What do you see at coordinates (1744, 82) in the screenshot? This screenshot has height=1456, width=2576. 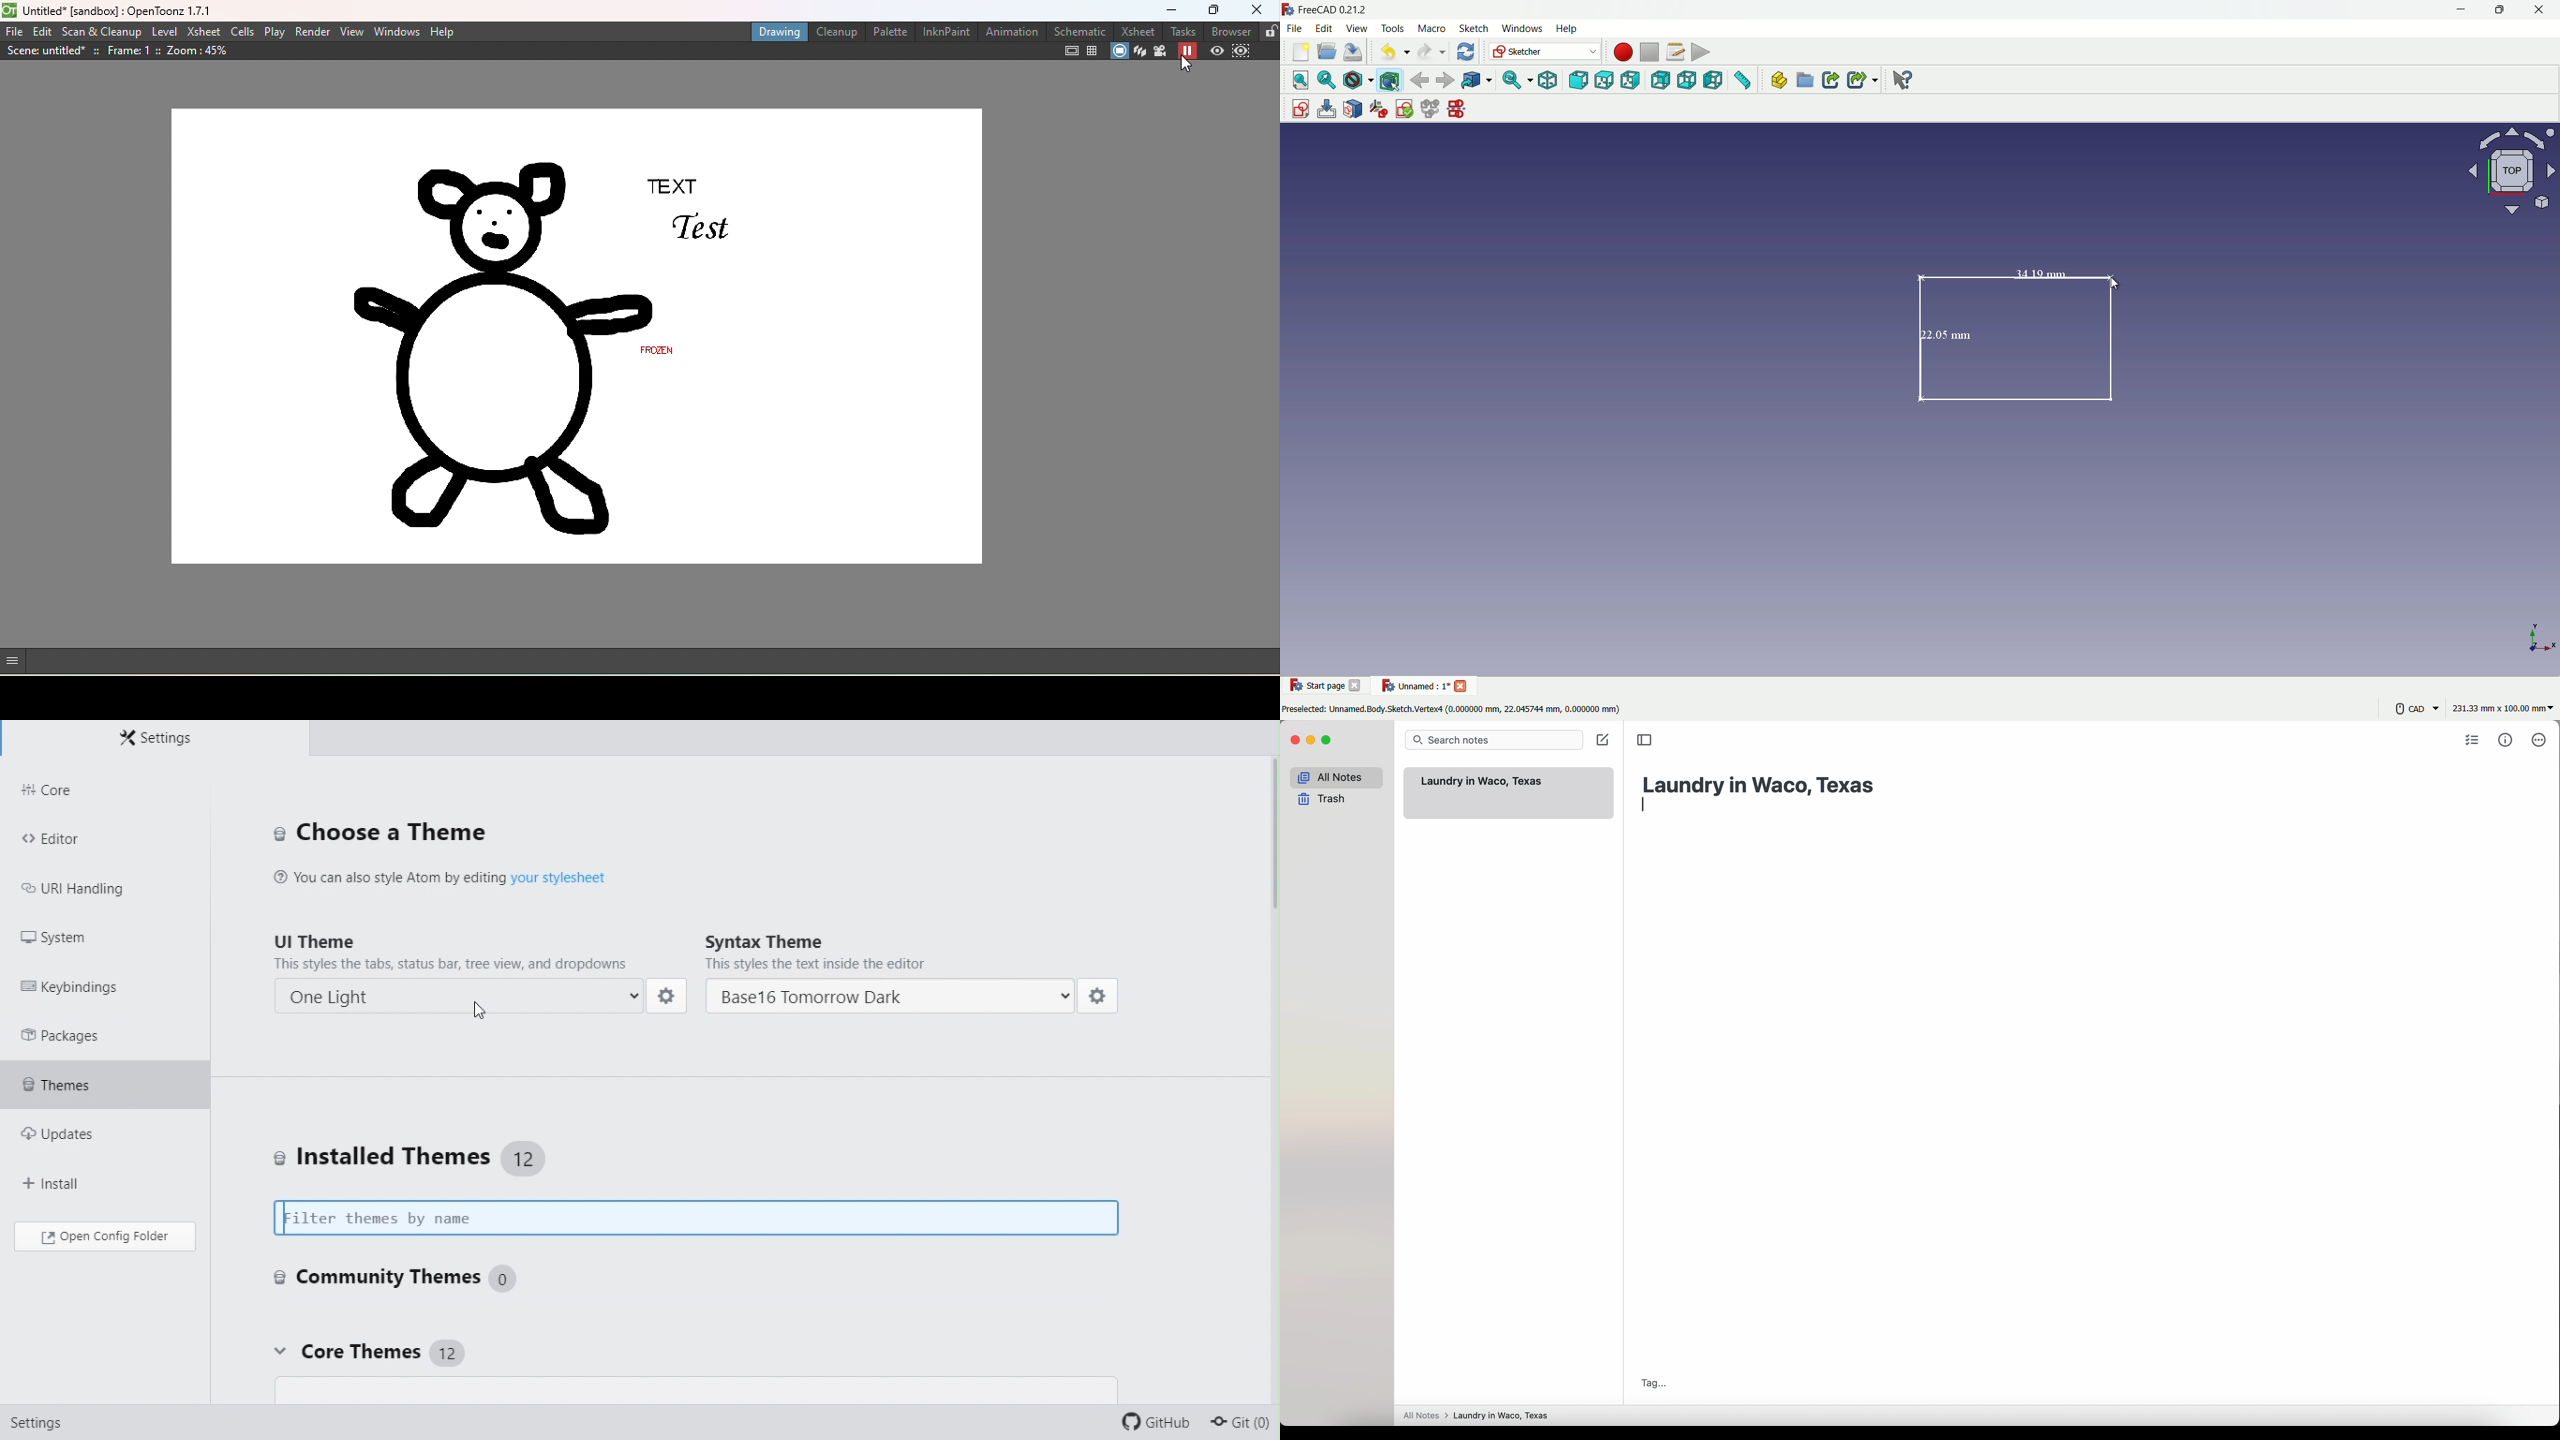 I see `measure` at bounding box center [1744, 82].